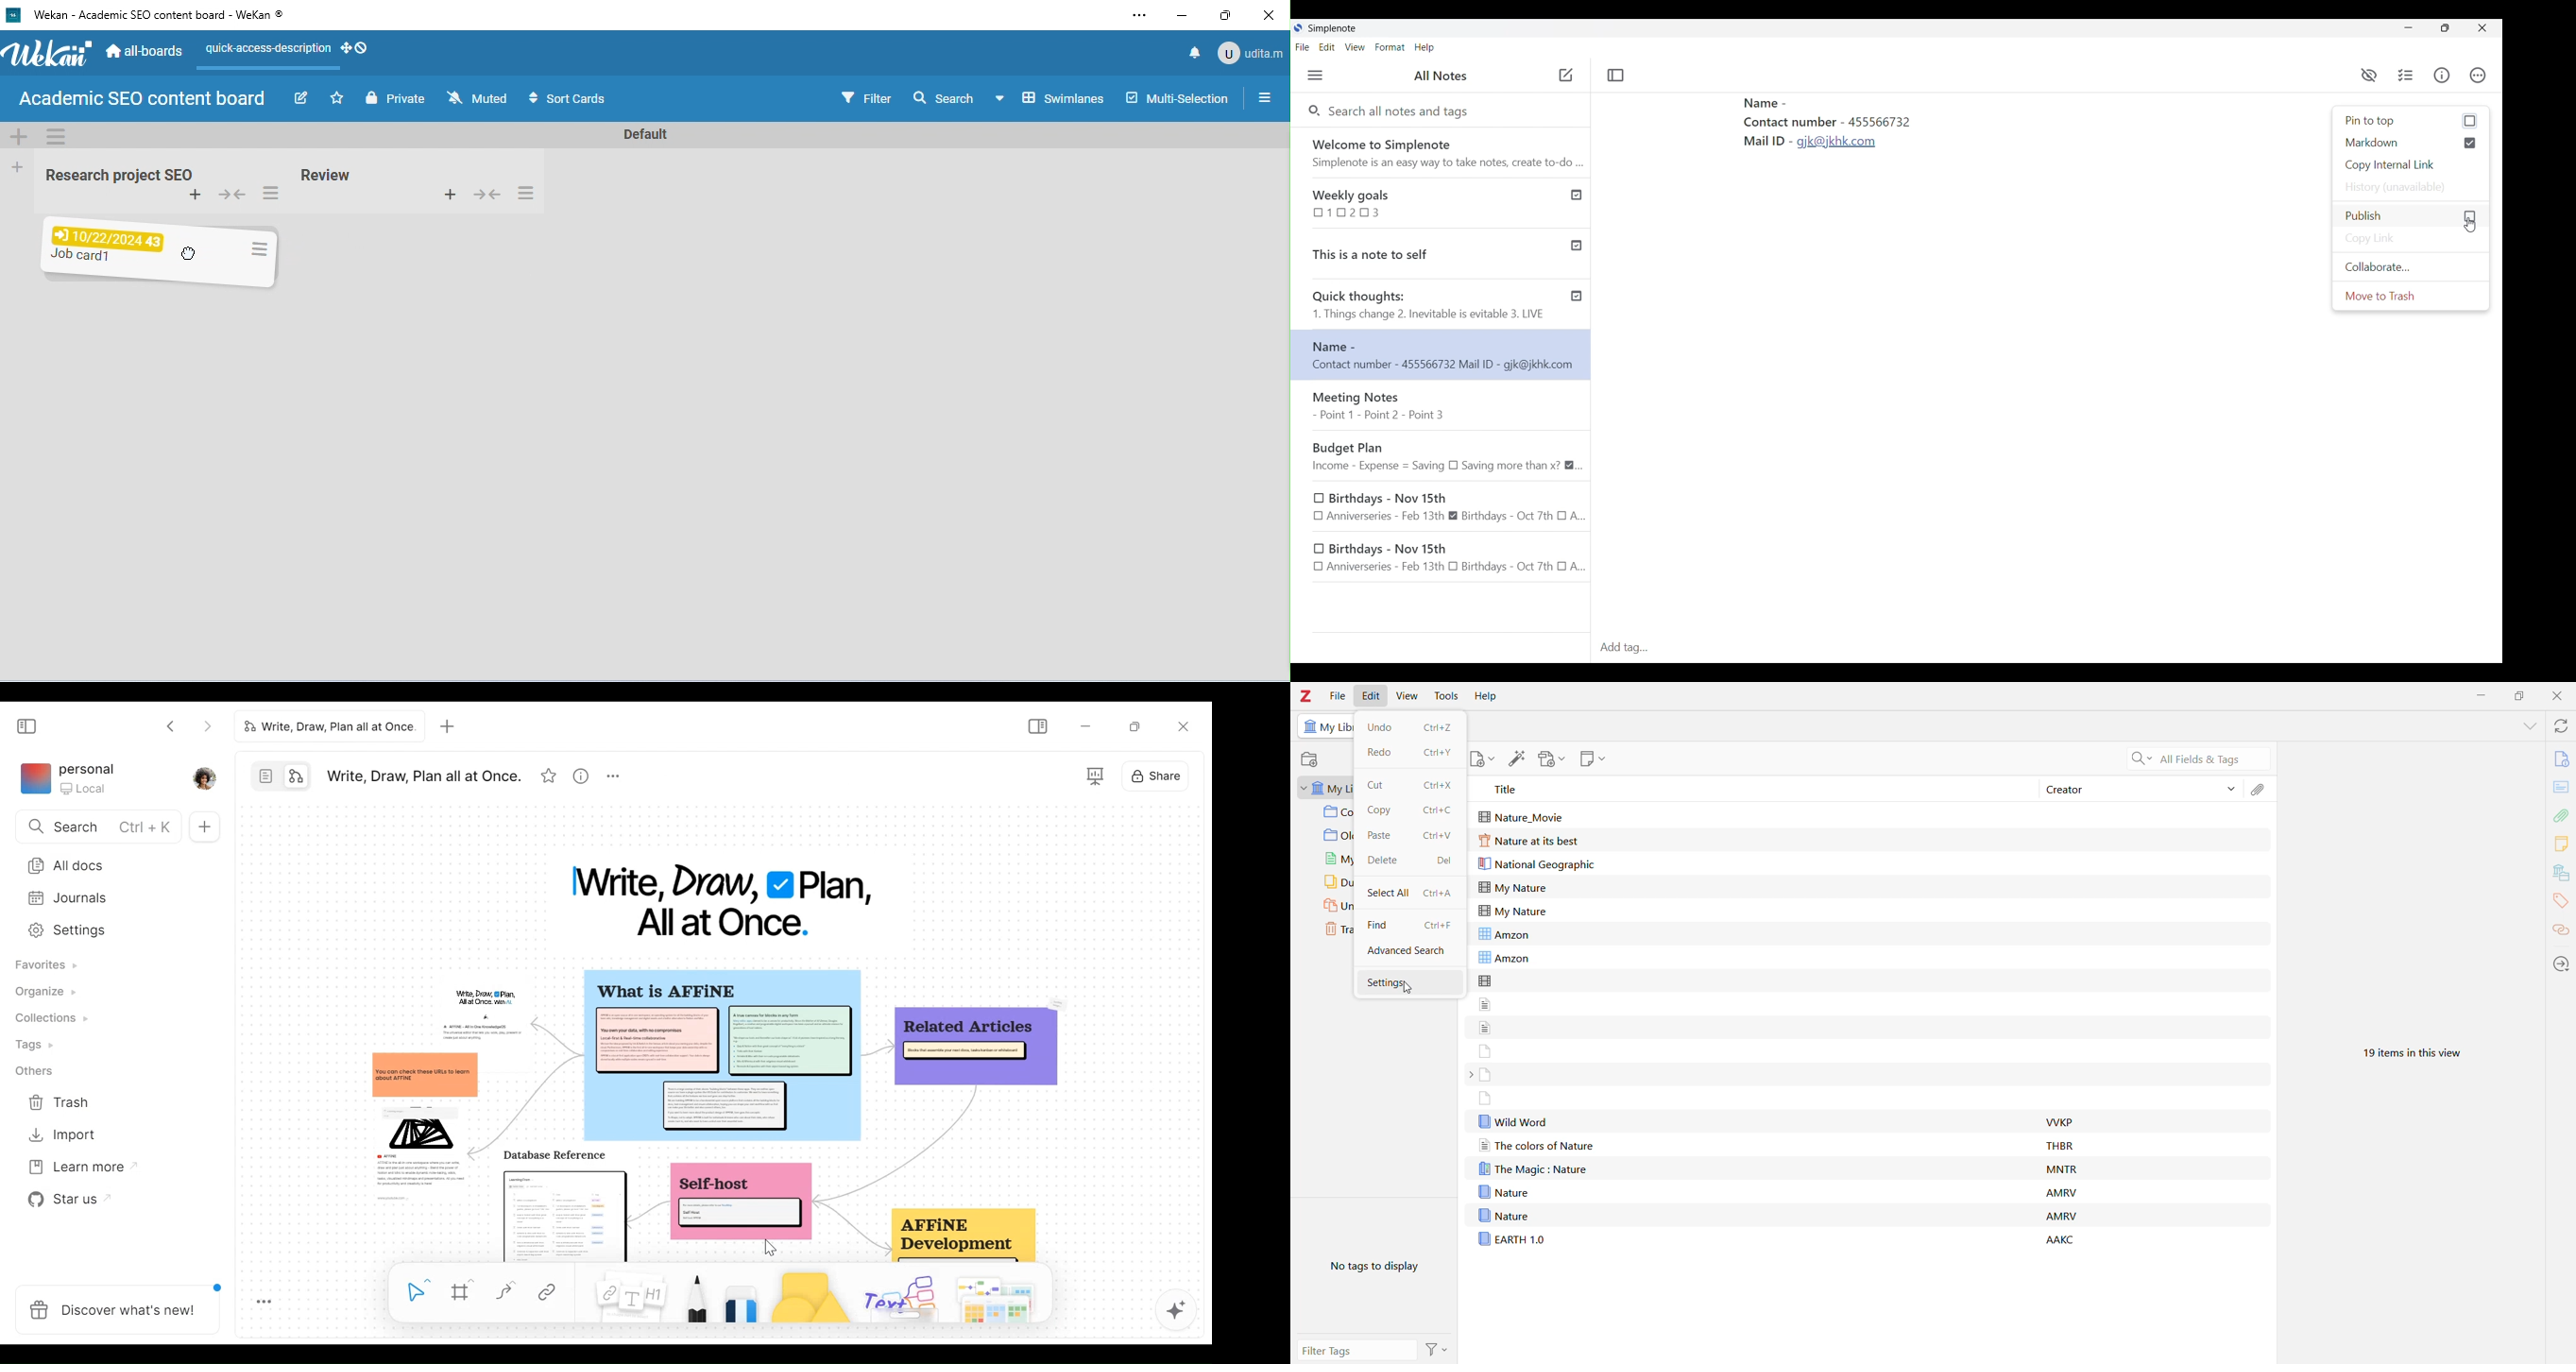 The height and width of the screenshot is (1372, 2576). I want to click on Tags, so click(2562, 903).